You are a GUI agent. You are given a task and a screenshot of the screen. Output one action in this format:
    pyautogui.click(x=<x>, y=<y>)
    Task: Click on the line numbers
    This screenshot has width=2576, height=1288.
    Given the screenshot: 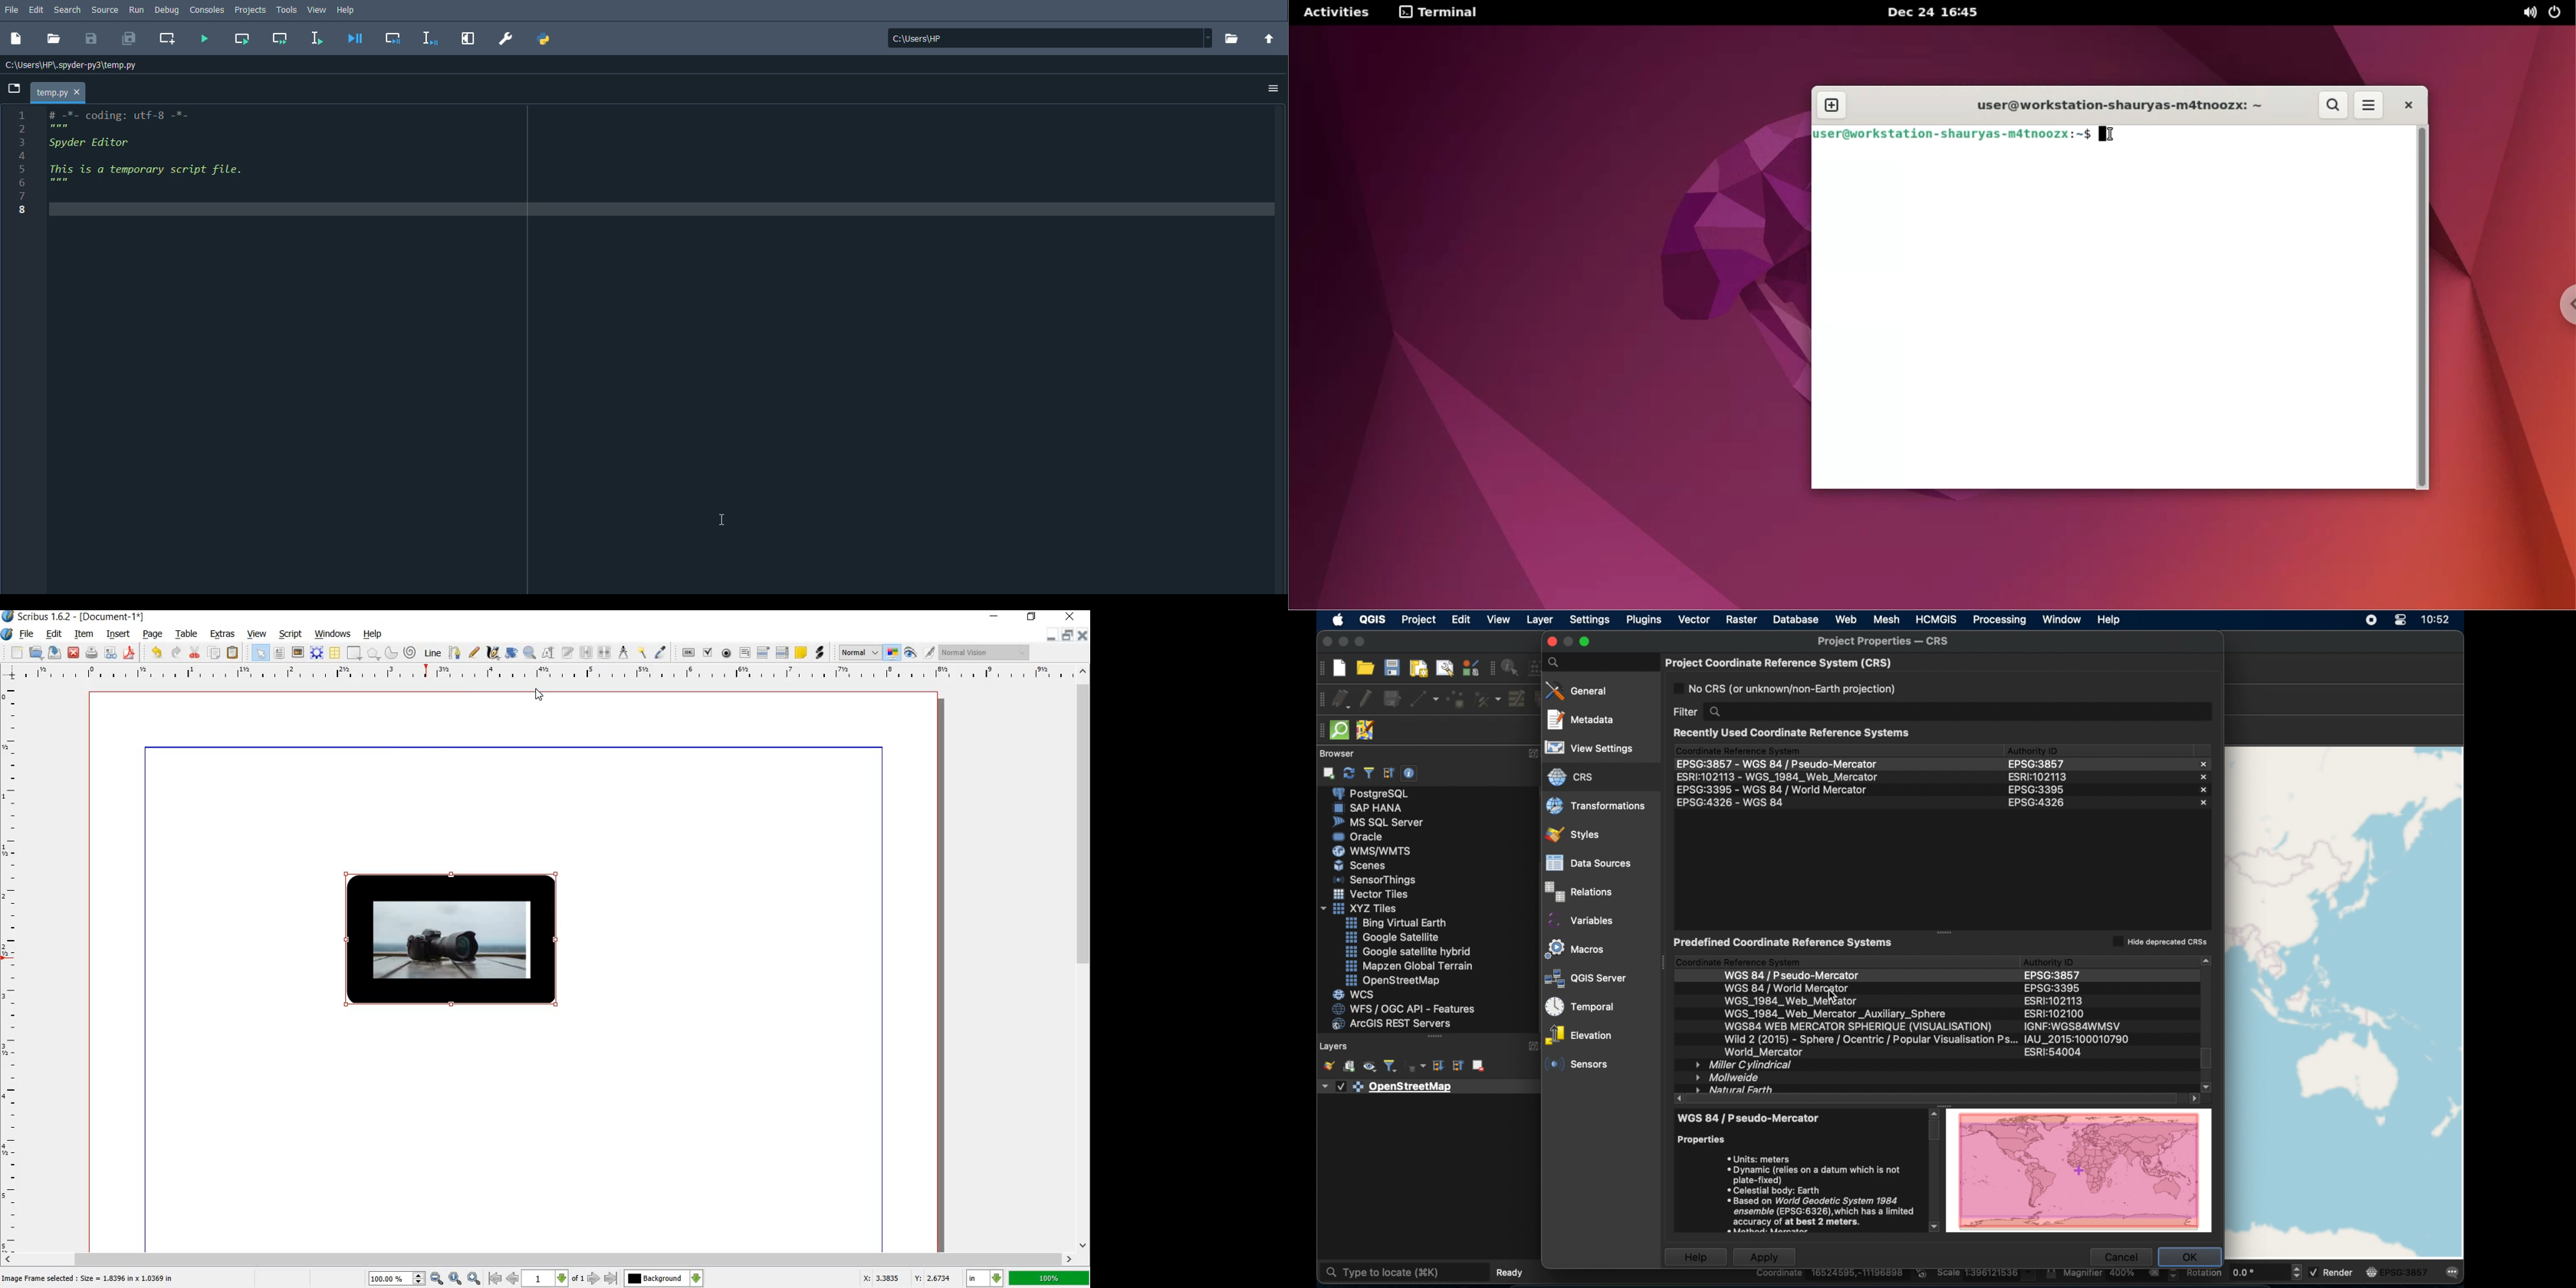 What is the action you would take?
    pyautogui.click(x=23, y=163)
    